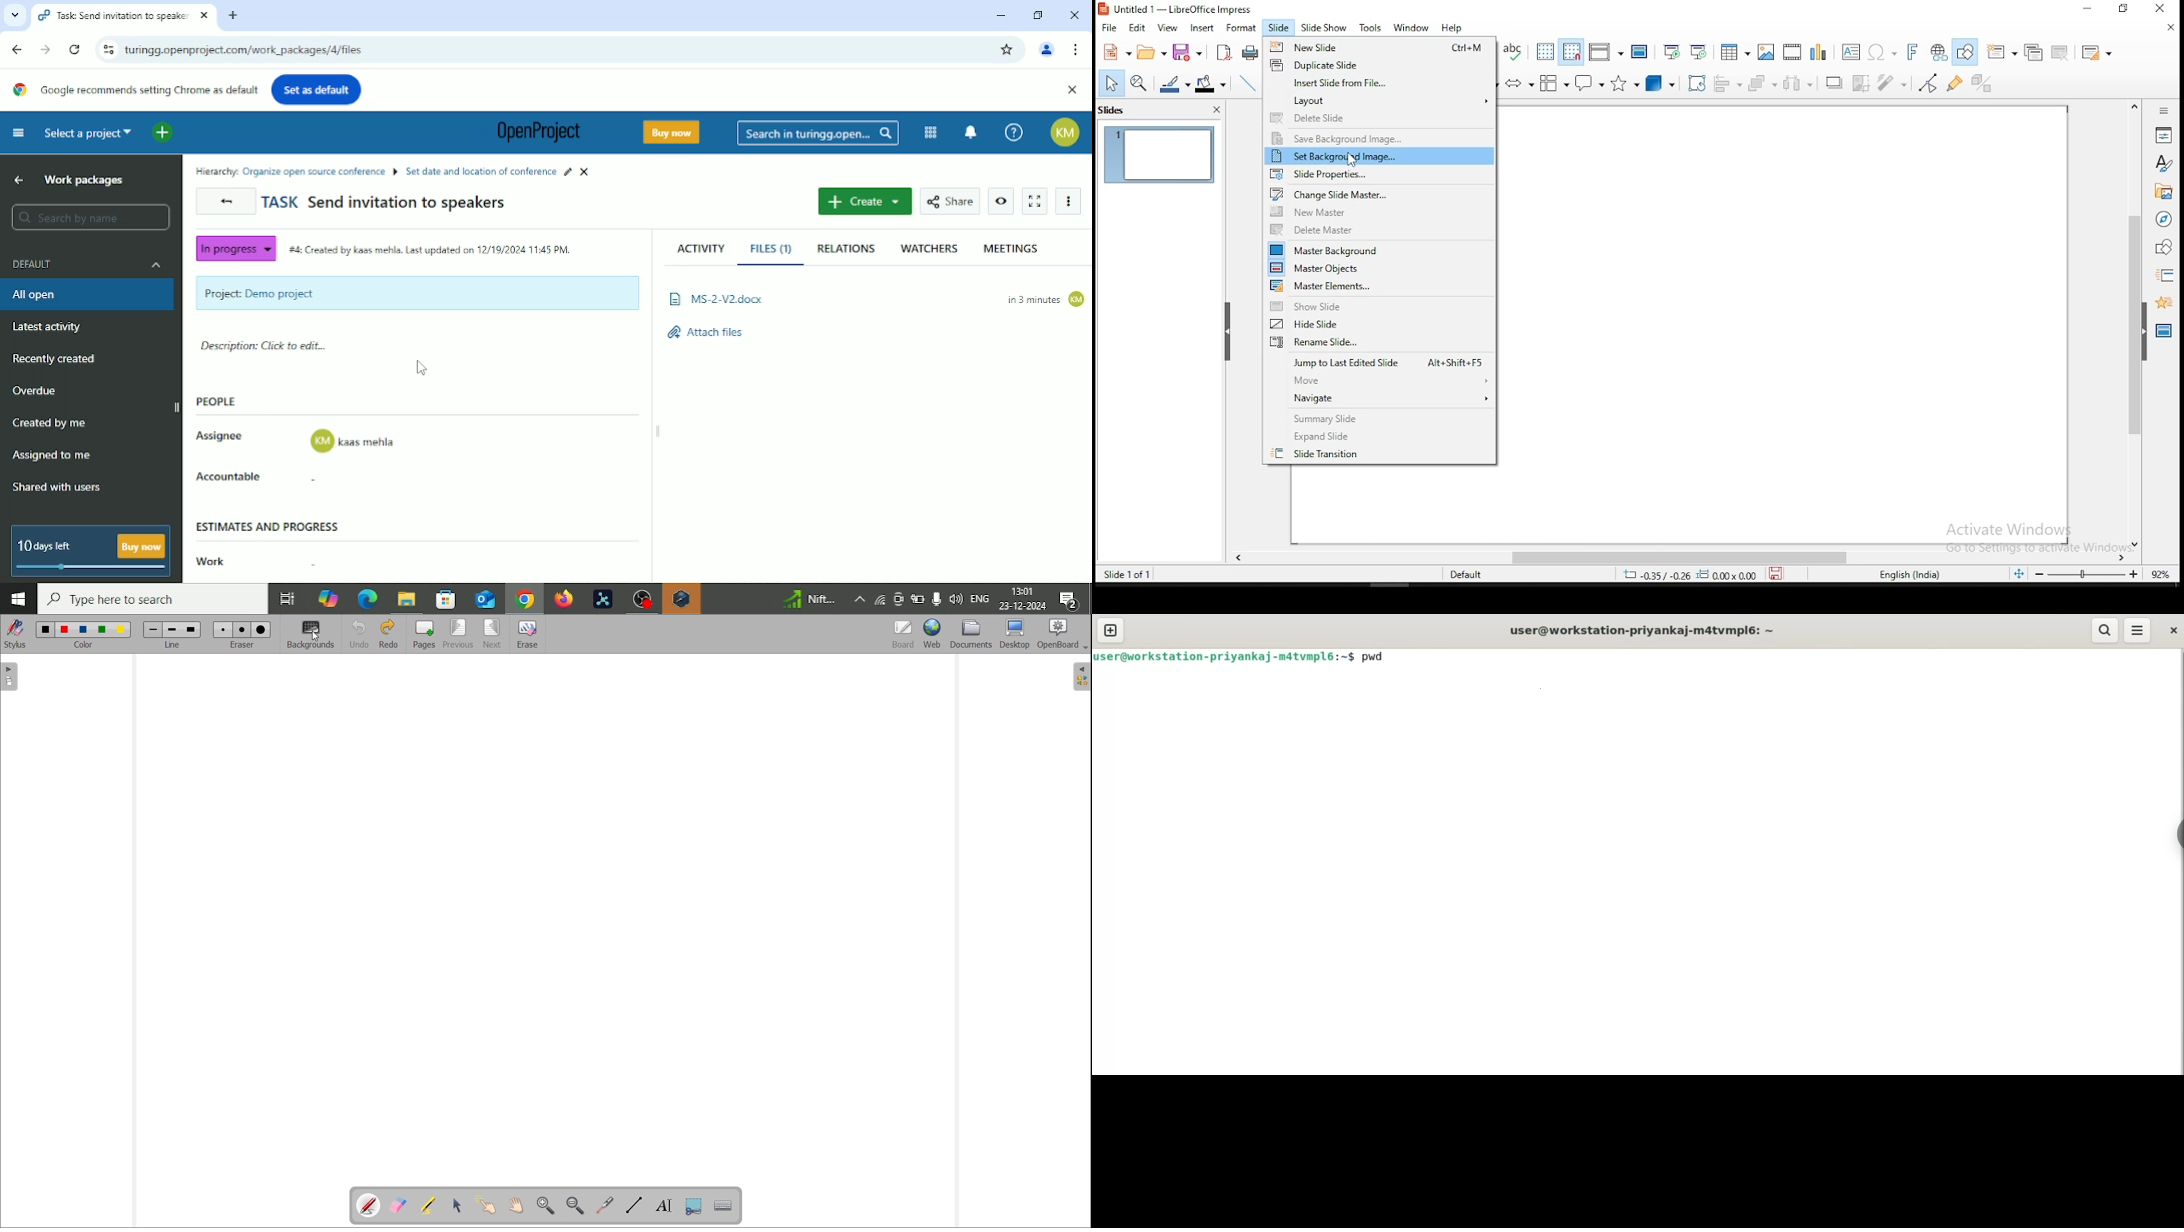  Describe the element at coordinates (1379, 138) in the screenshot. I see `save background image` at that location.